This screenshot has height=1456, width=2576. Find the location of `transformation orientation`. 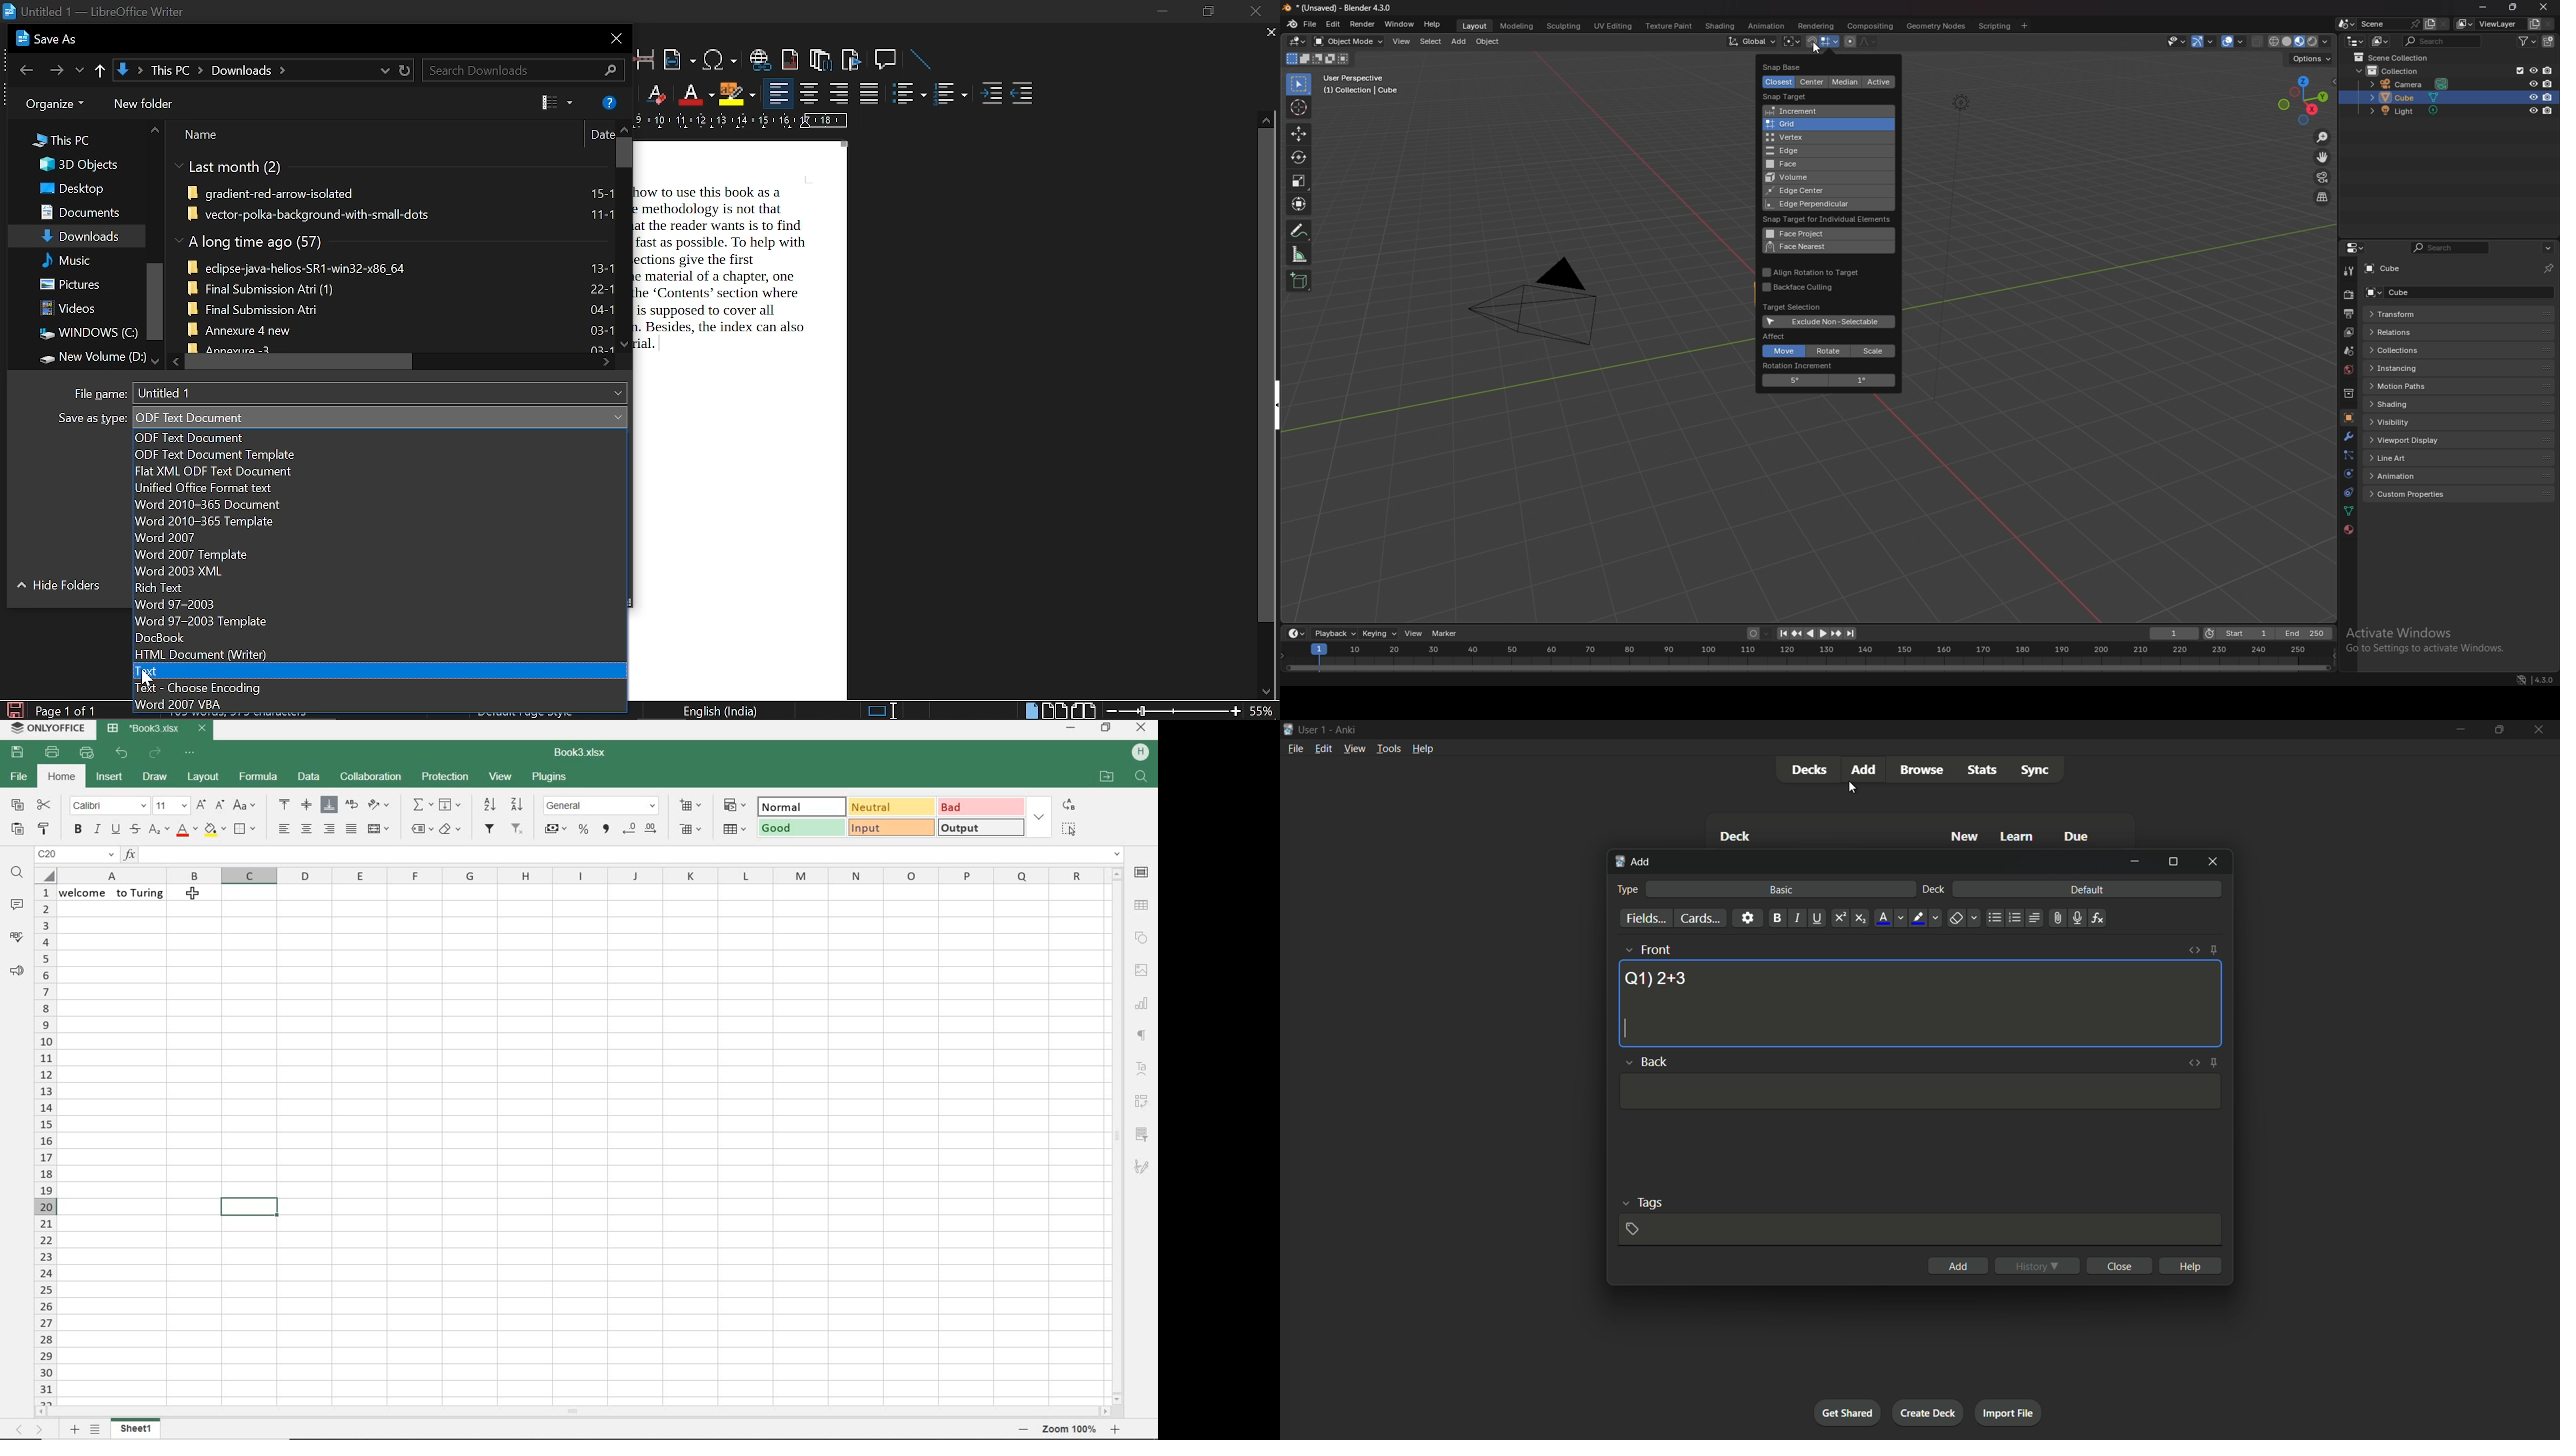

transformation orientation is located at coordinates (1752, 42).